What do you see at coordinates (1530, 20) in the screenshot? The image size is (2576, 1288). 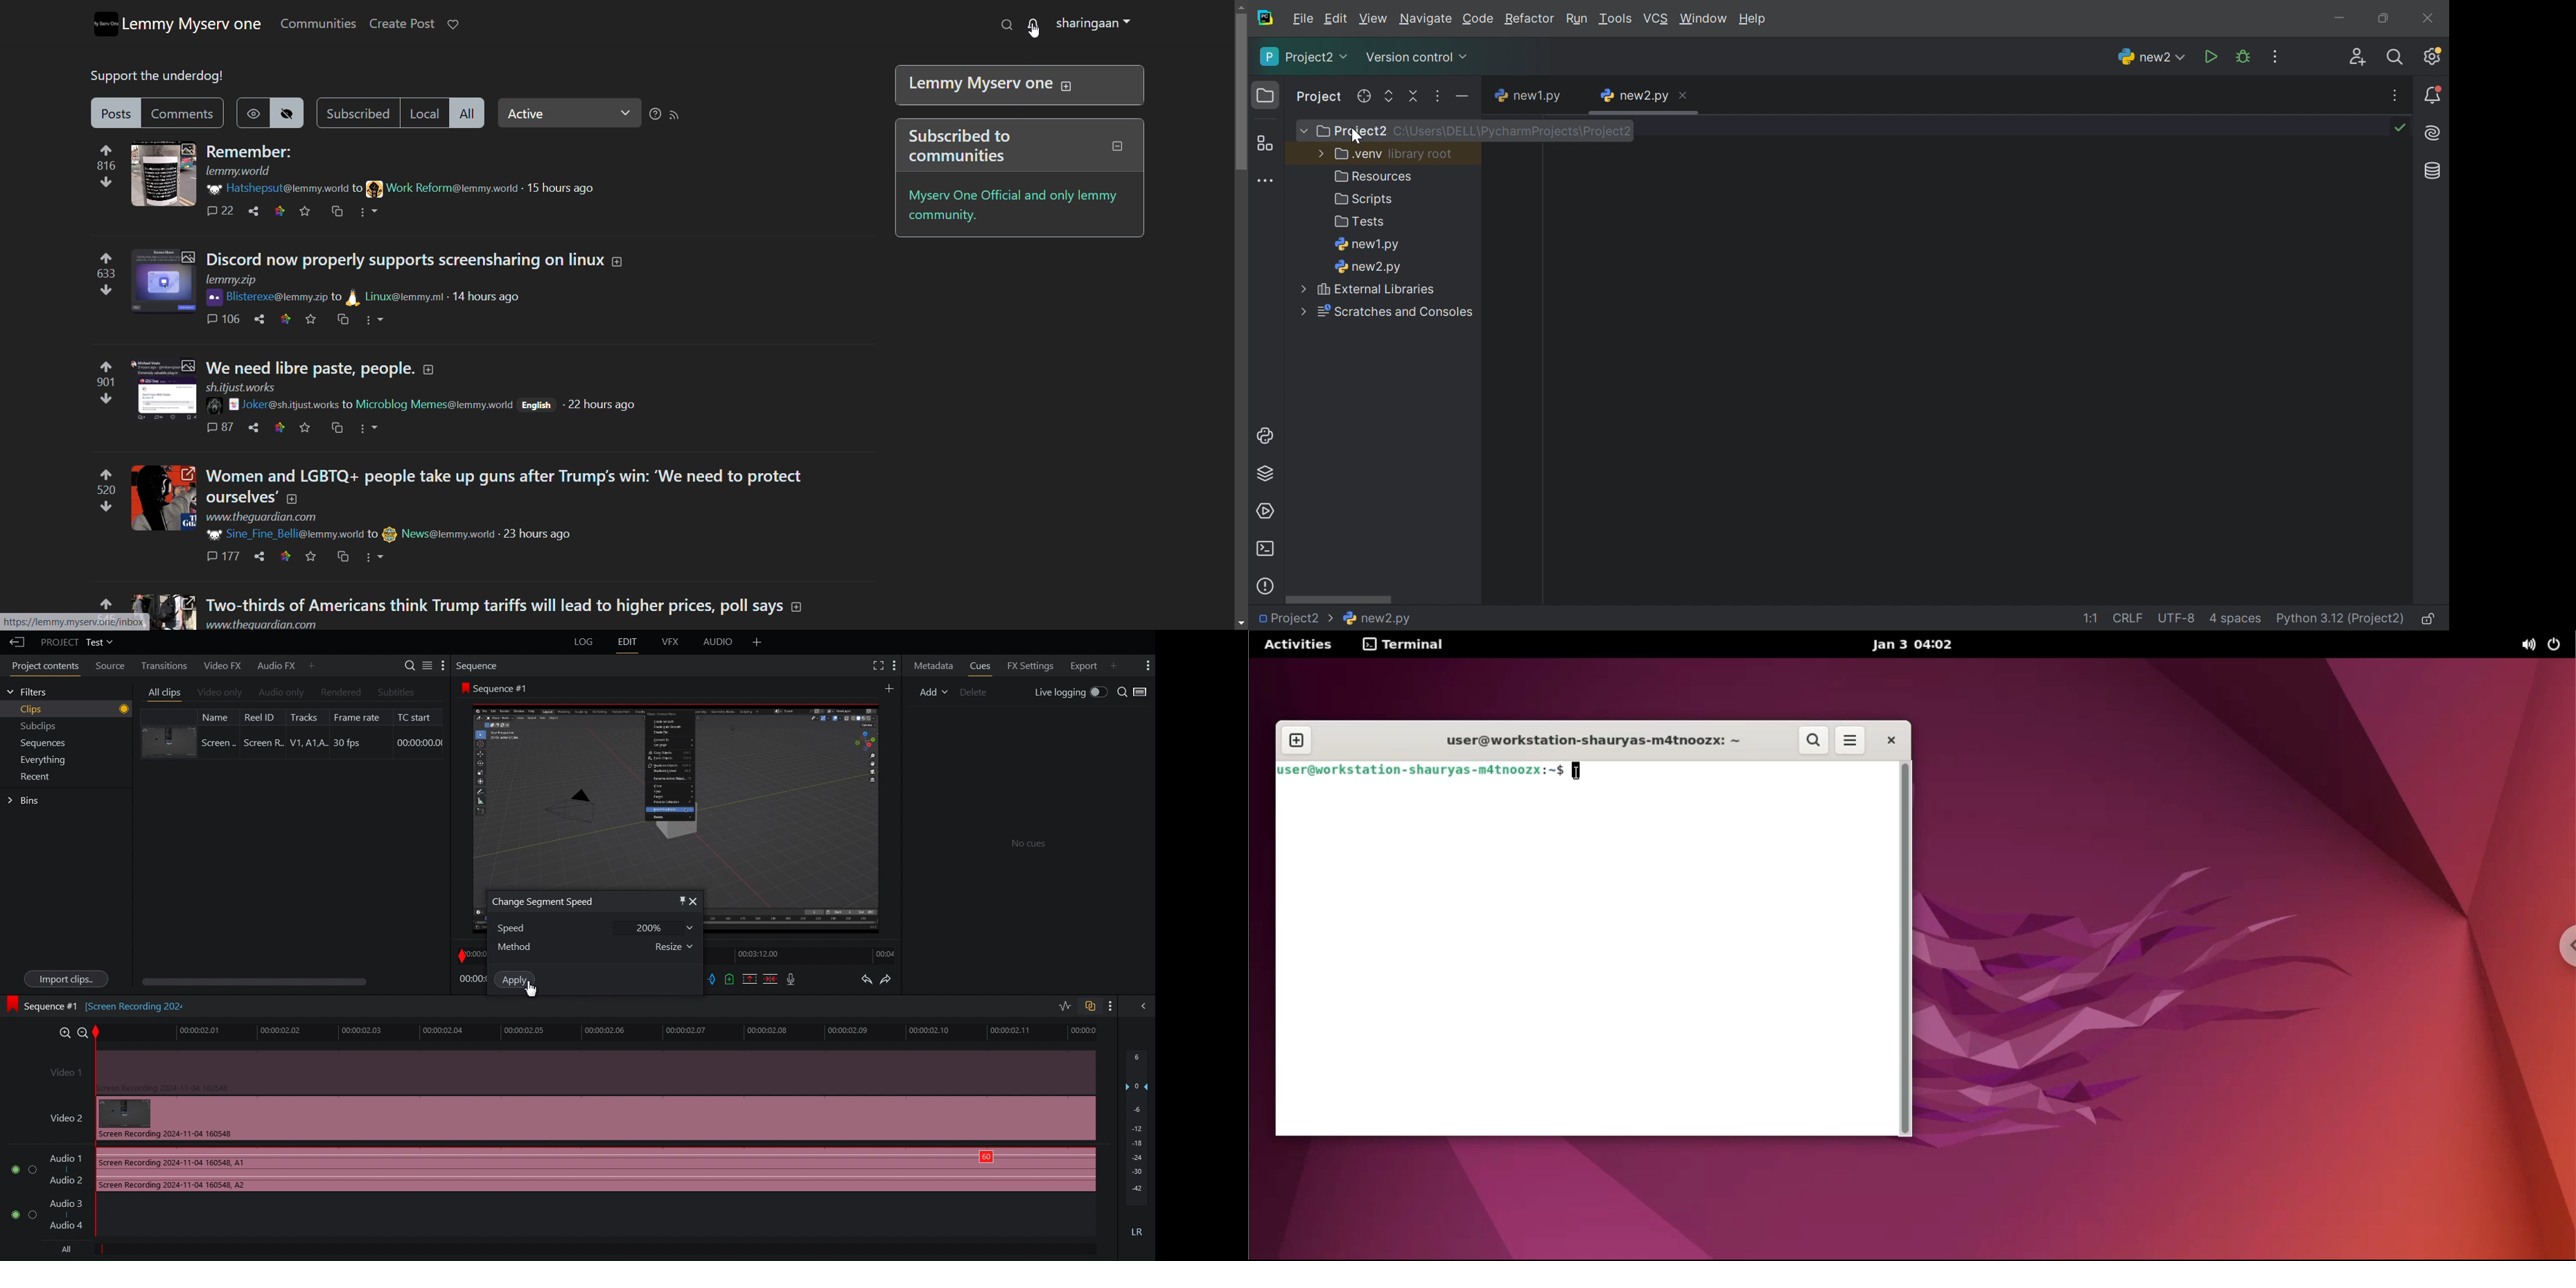 I see `Refactor` at bounding box center [1530, 20].